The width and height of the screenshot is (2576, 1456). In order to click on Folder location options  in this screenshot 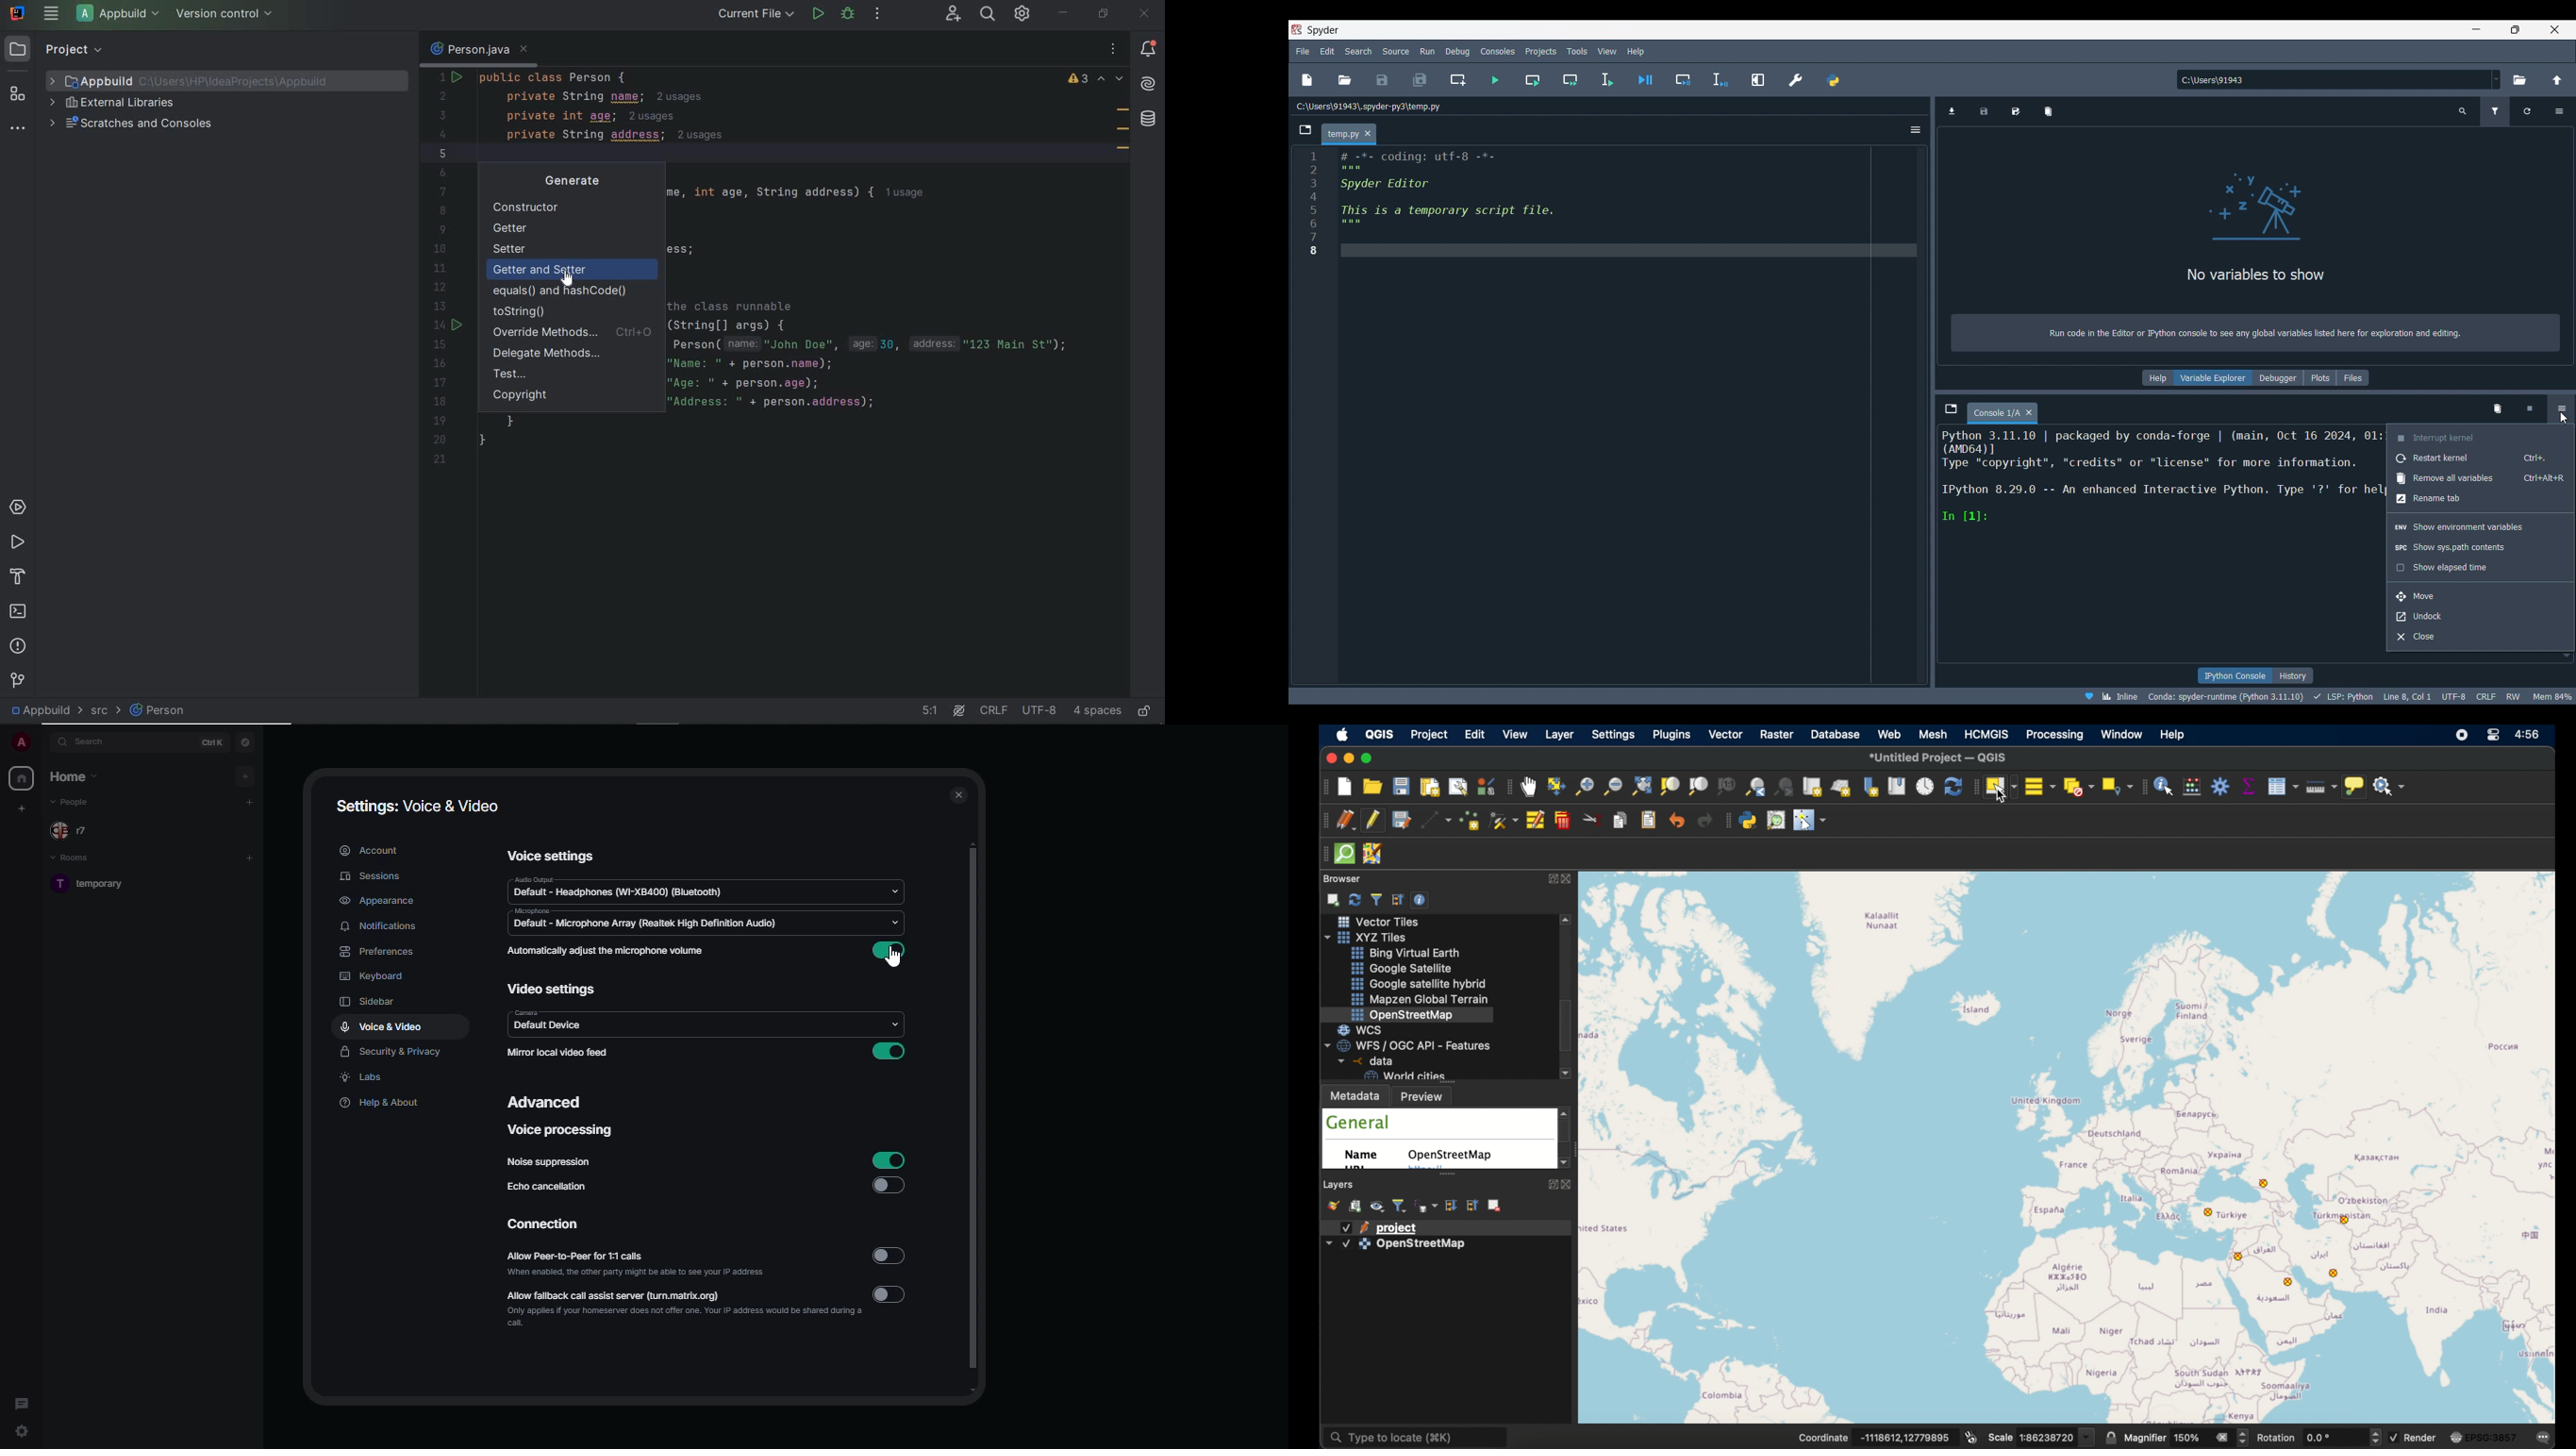, I will do `click(2496, 79)`.